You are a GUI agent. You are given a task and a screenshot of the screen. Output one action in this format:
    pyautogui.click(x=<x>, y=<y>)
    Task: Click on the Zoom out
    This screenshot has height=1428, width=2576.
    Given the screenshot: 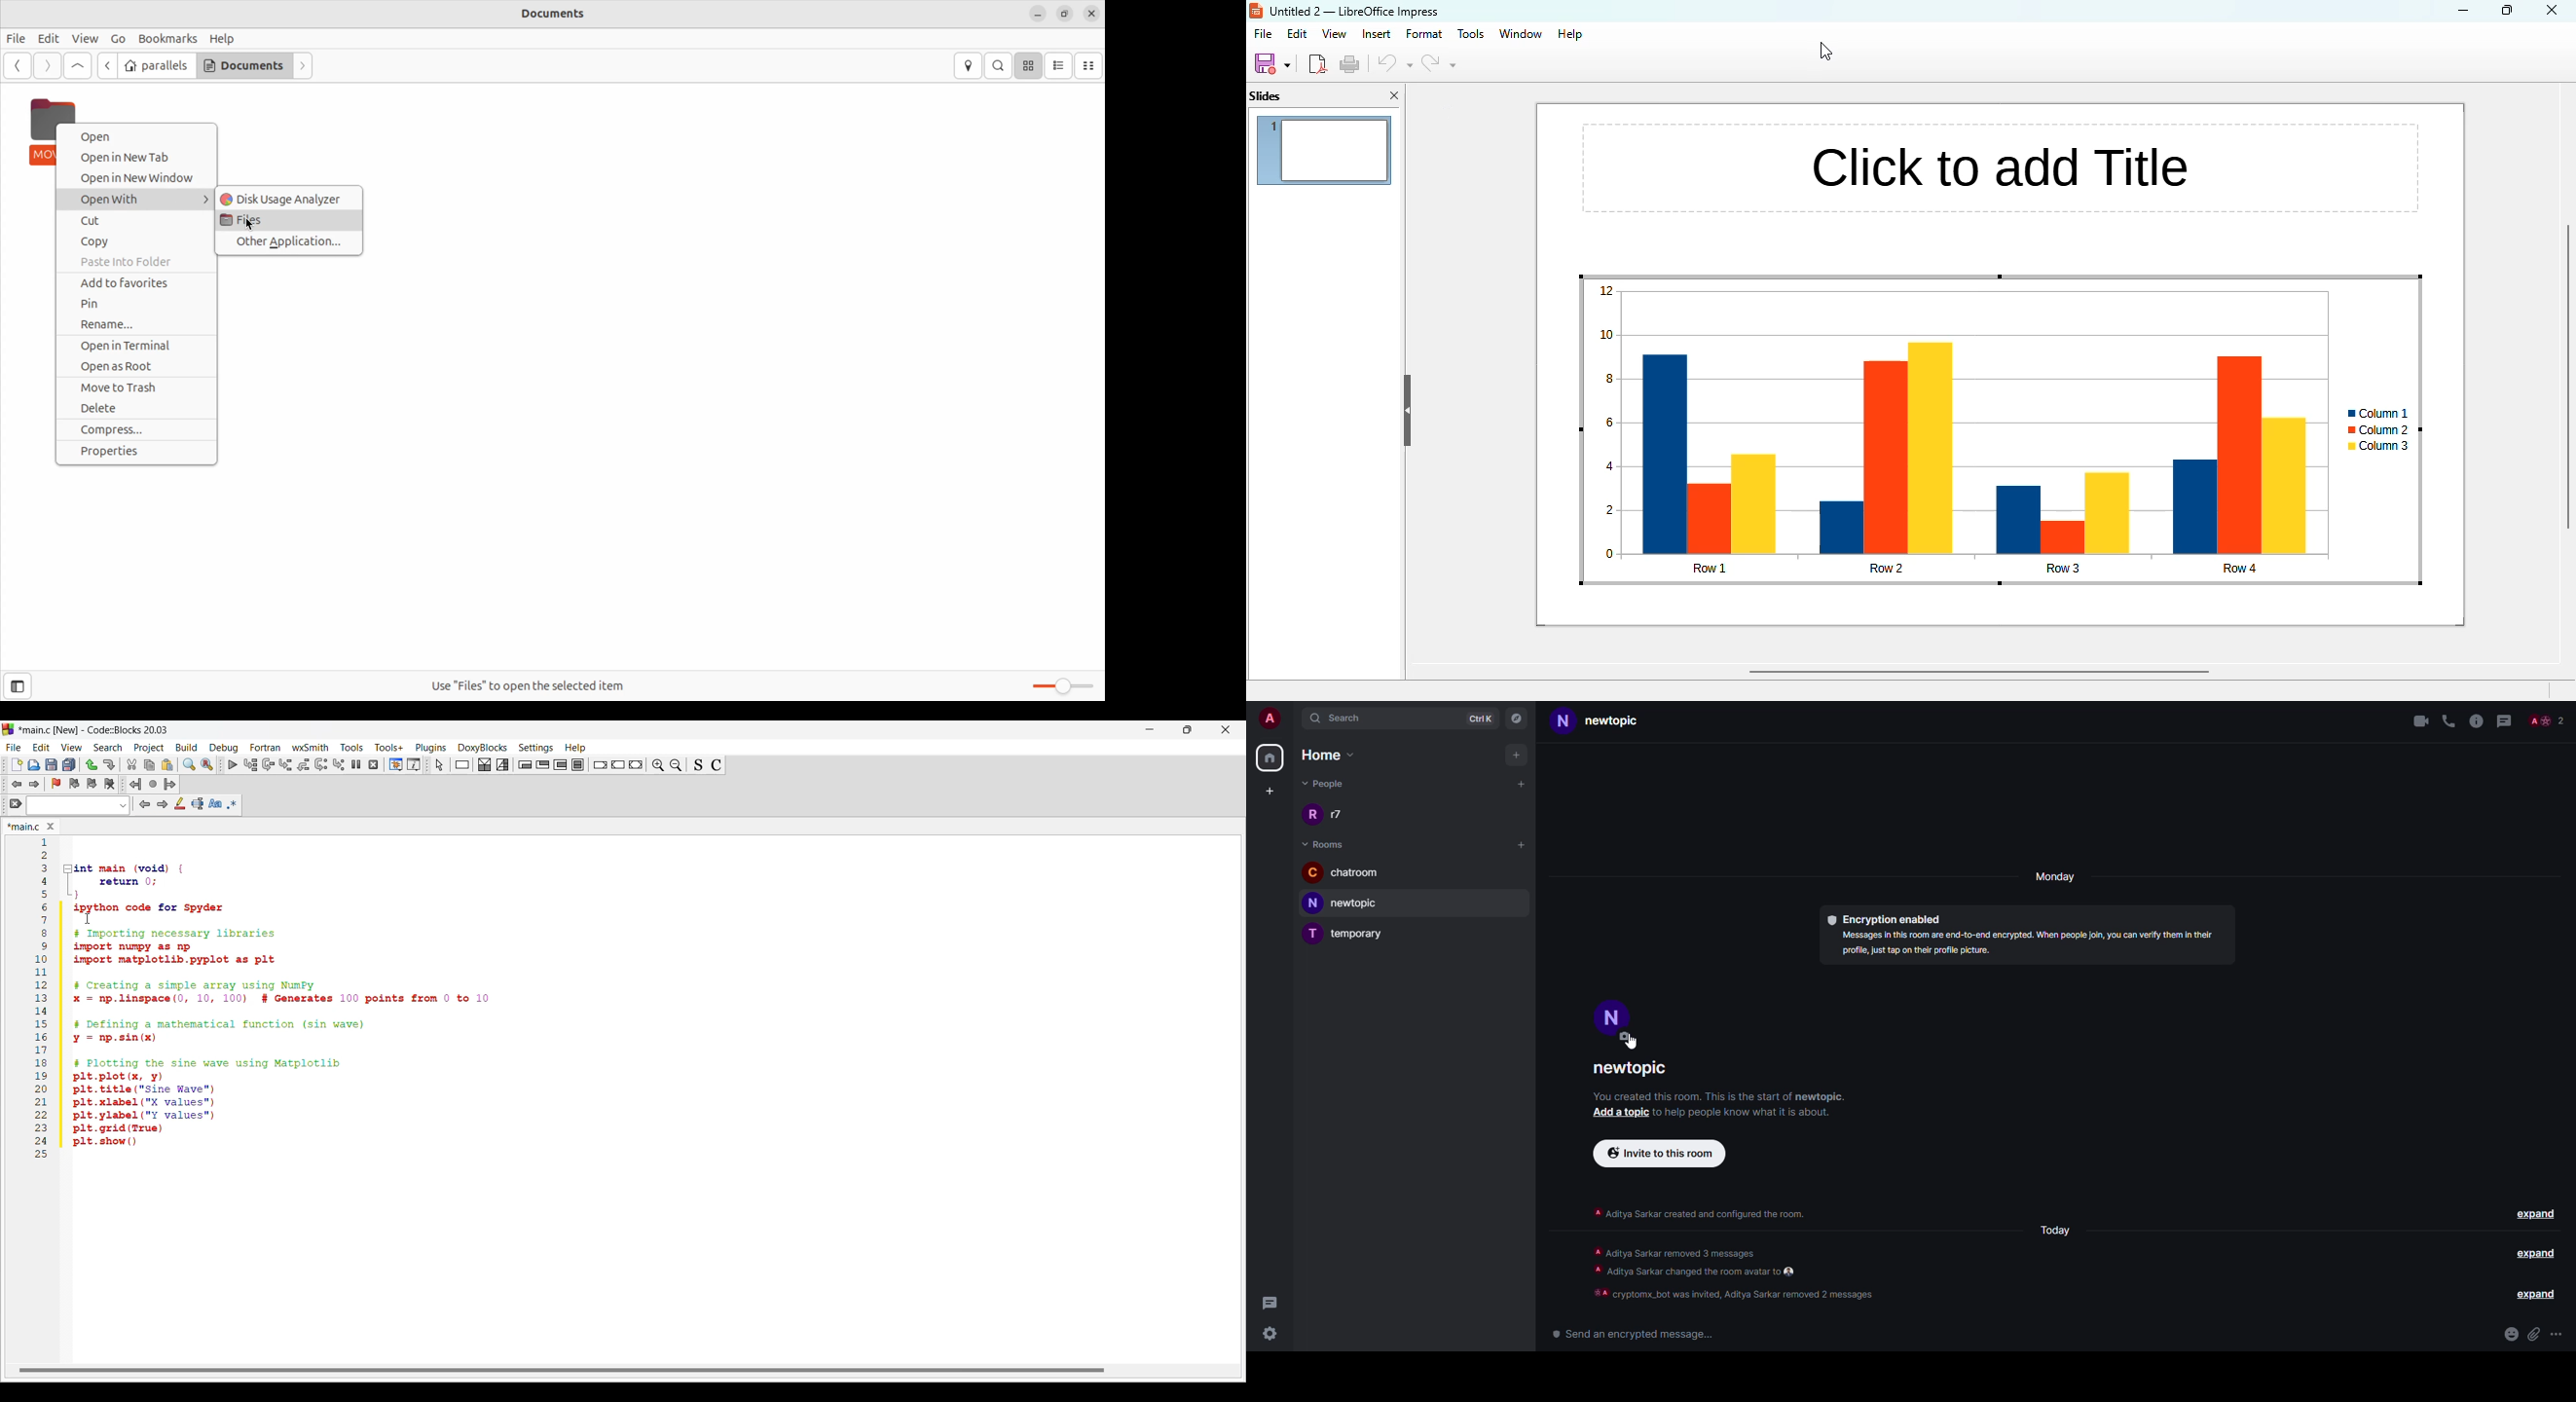 What is the action you would take?
    pyautogui.click(x=657, y=765)
    